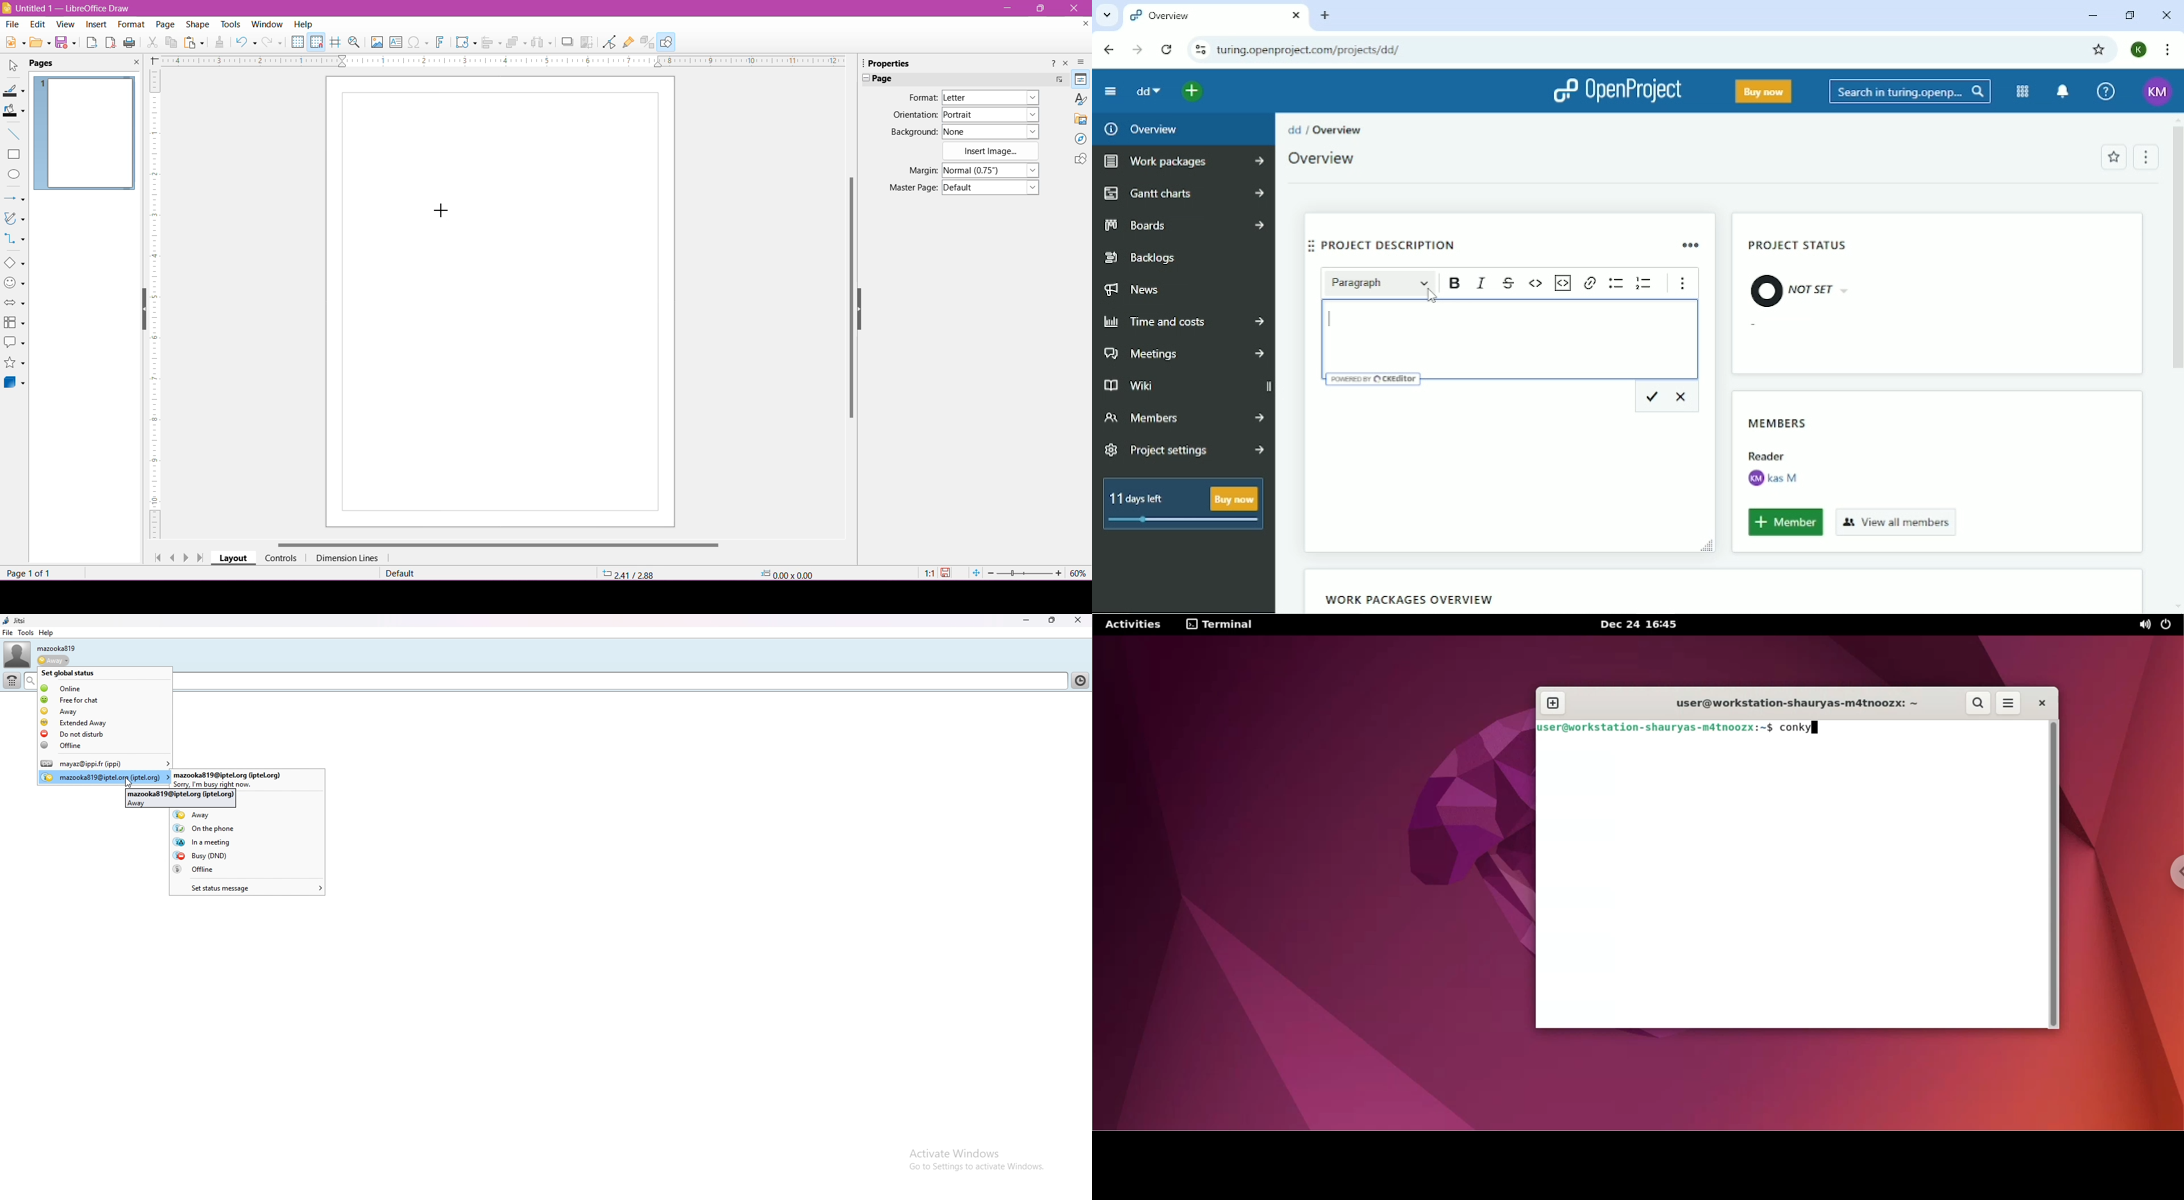  What do you see at coordinates (848, 295) in the screenshot?
I see `Vertical Scroll Bar` at bounding box center [848, 295].